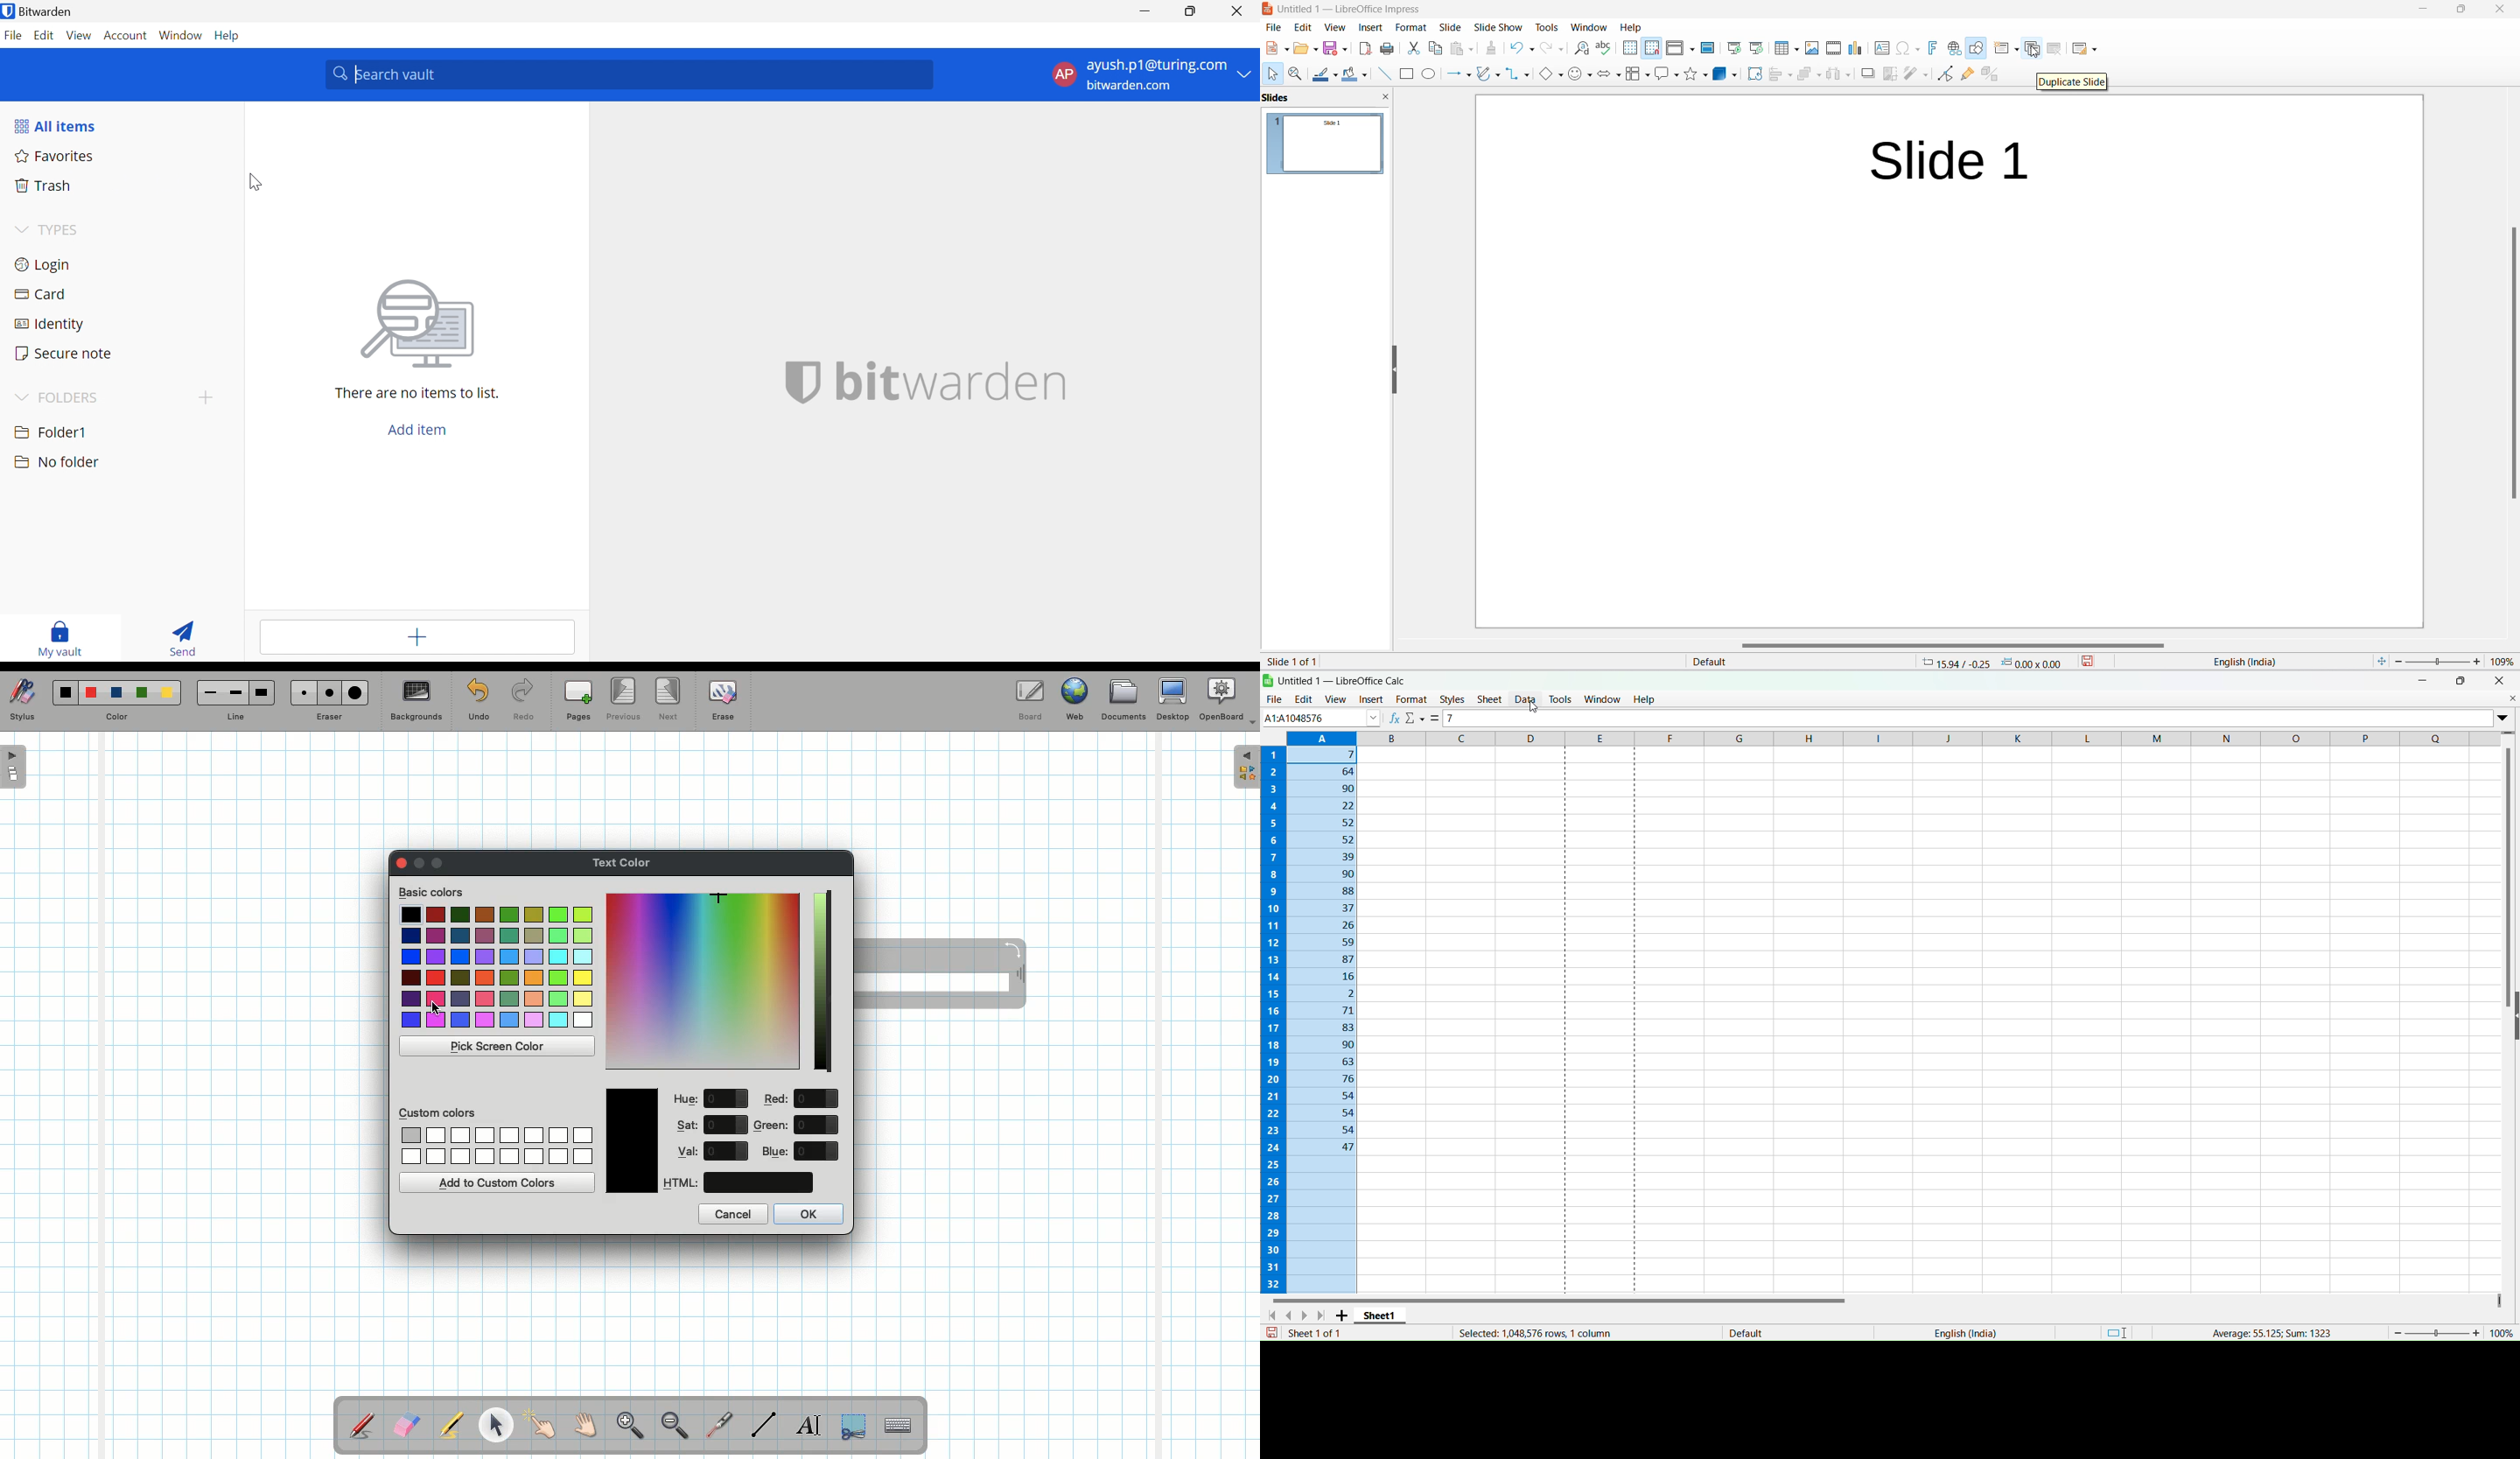  Describe the element at coordinates (1074, 703) in the screenshot. I see `Web` at that location.